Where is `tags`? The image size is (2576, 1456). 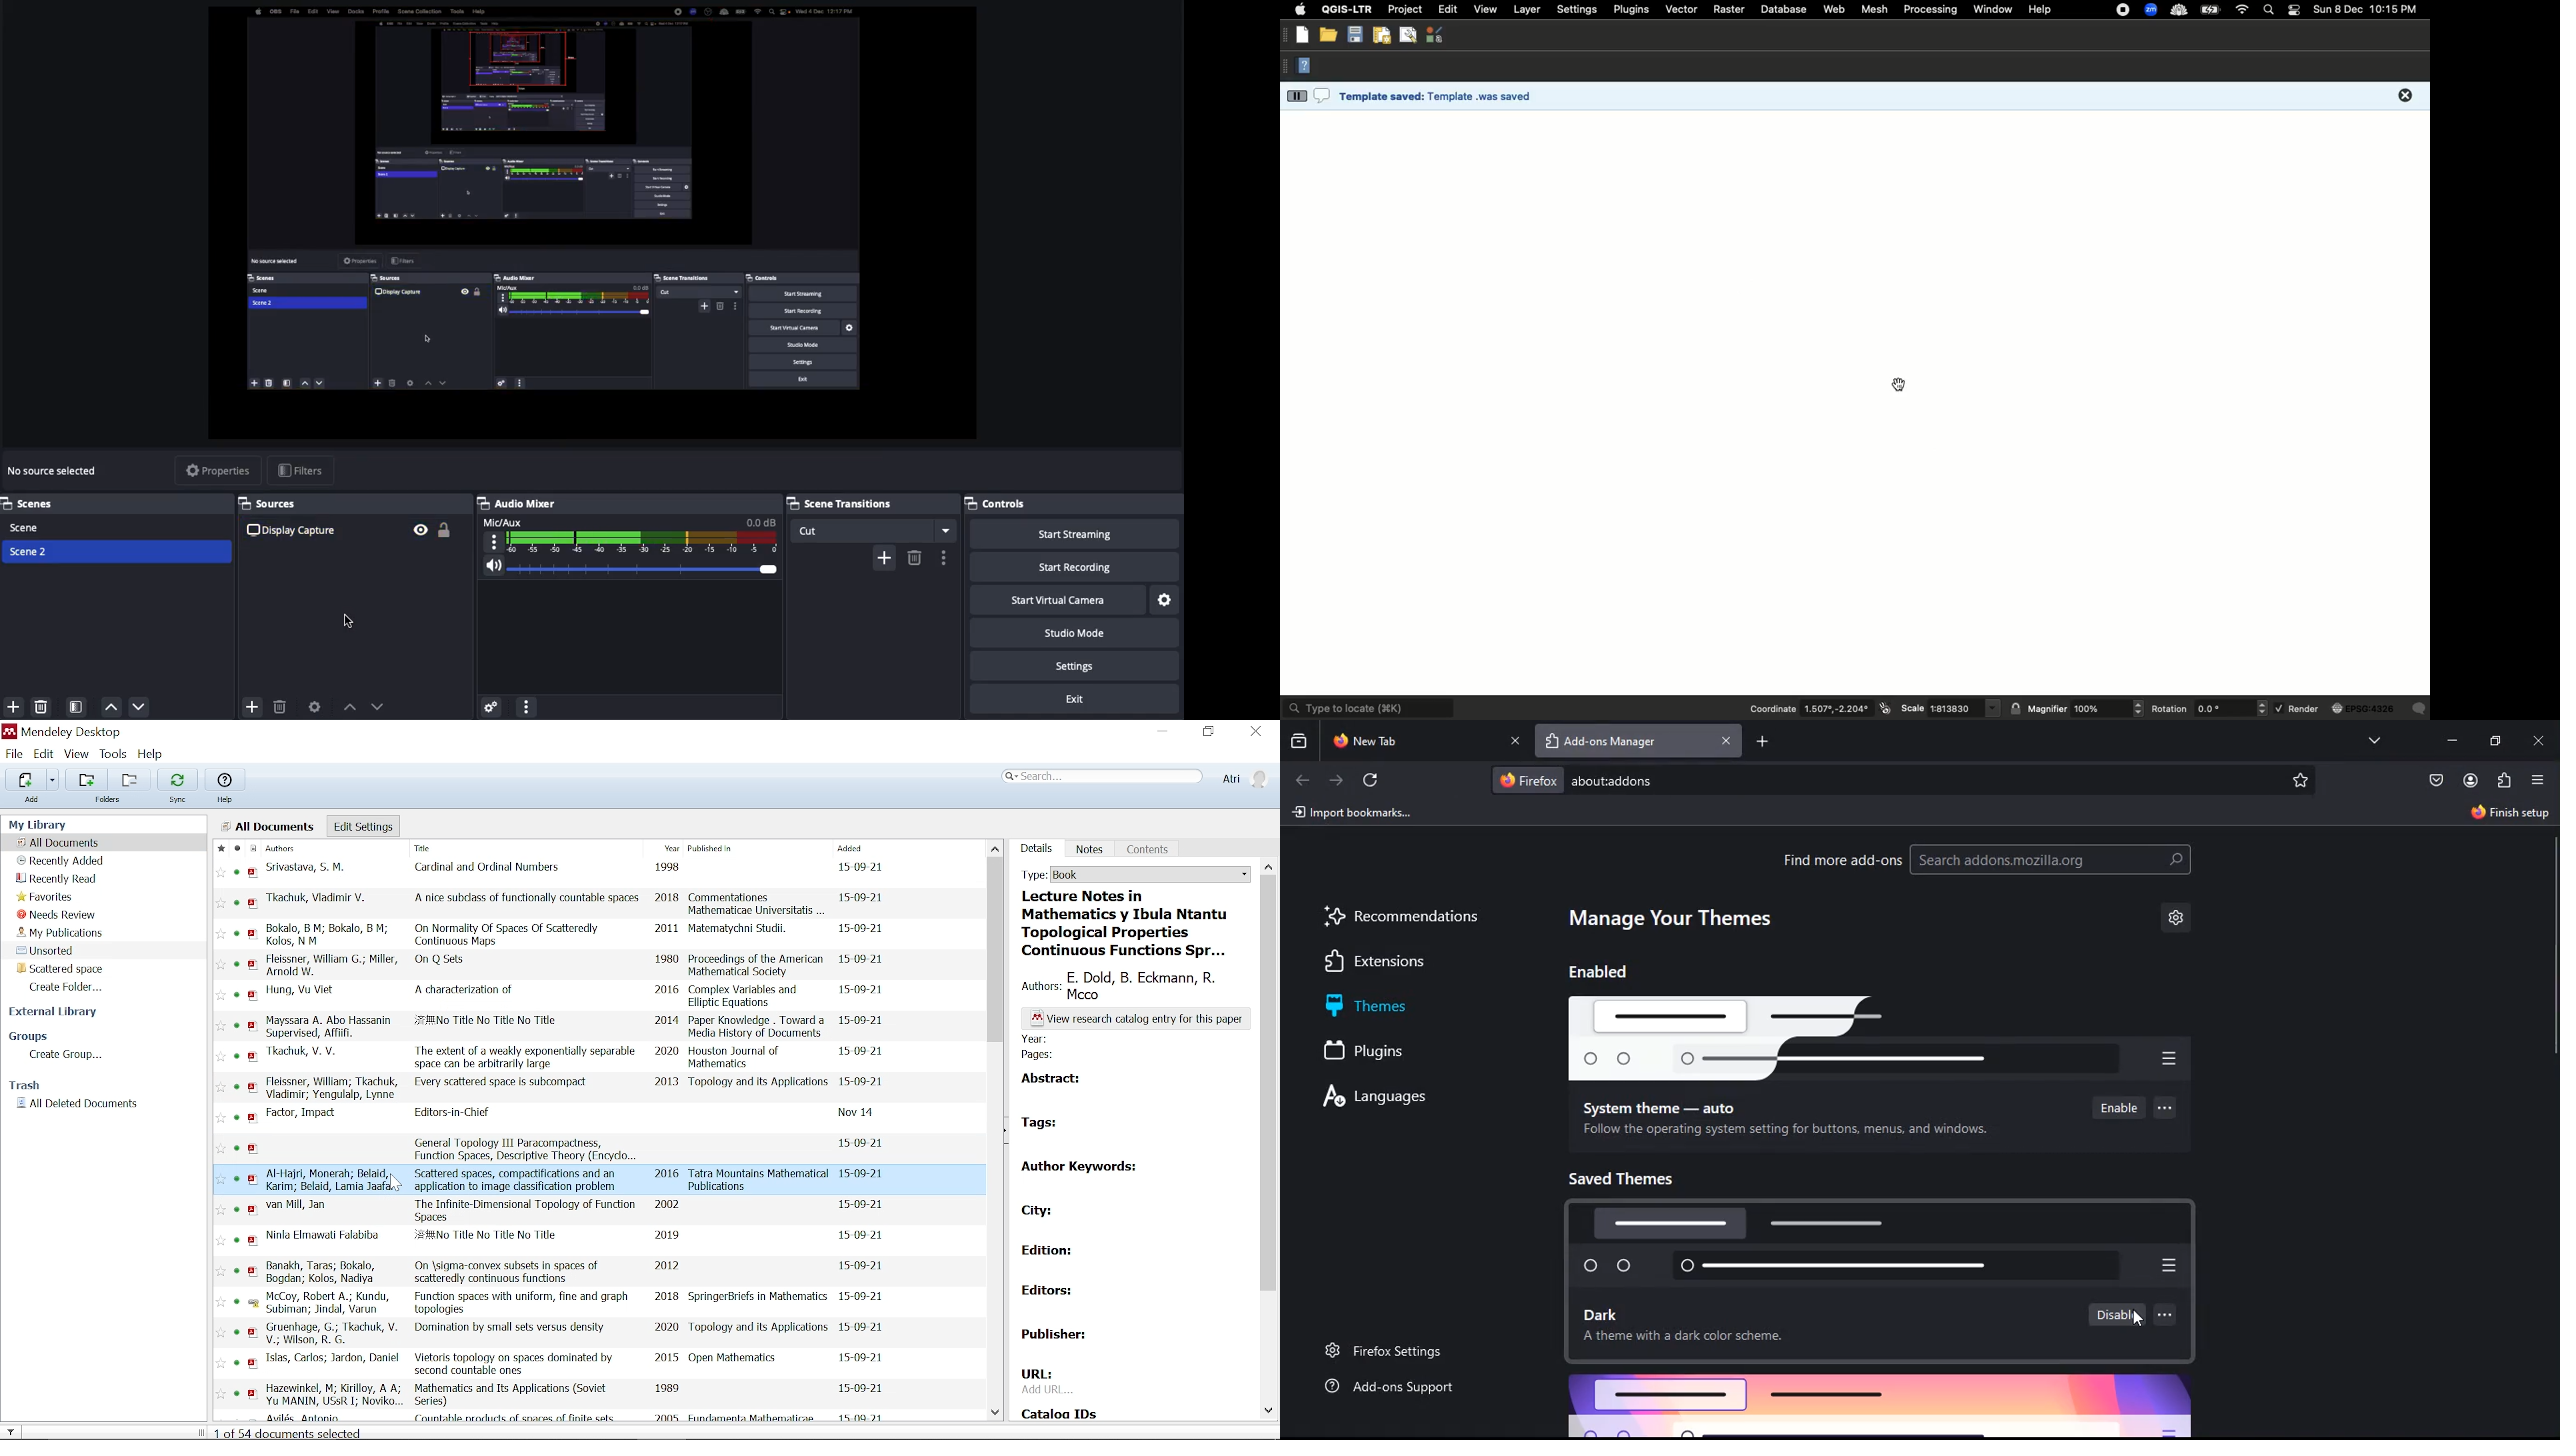 tags is located at coordinates (1046, 1120).